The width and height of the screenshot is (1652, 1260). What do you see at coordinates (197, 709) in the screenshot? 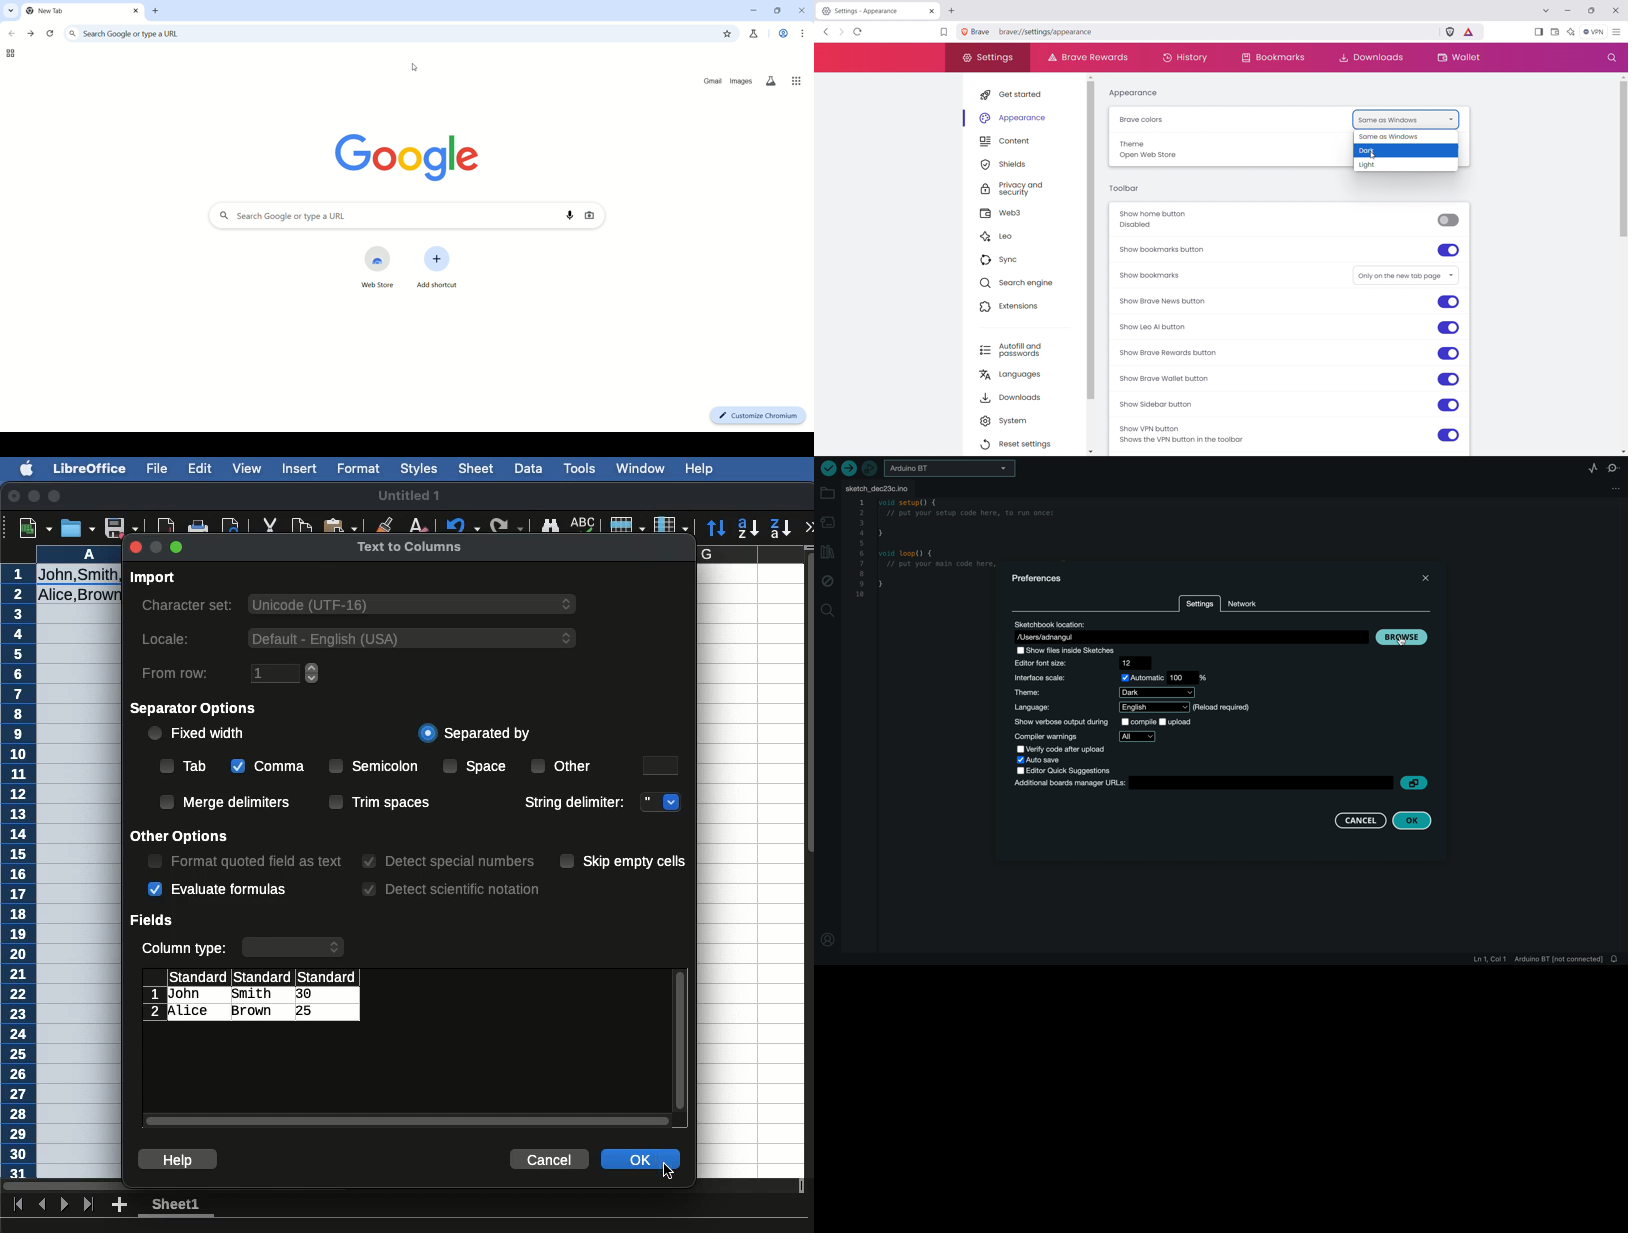
I see `Separator options` at bounding box center [197, 709].